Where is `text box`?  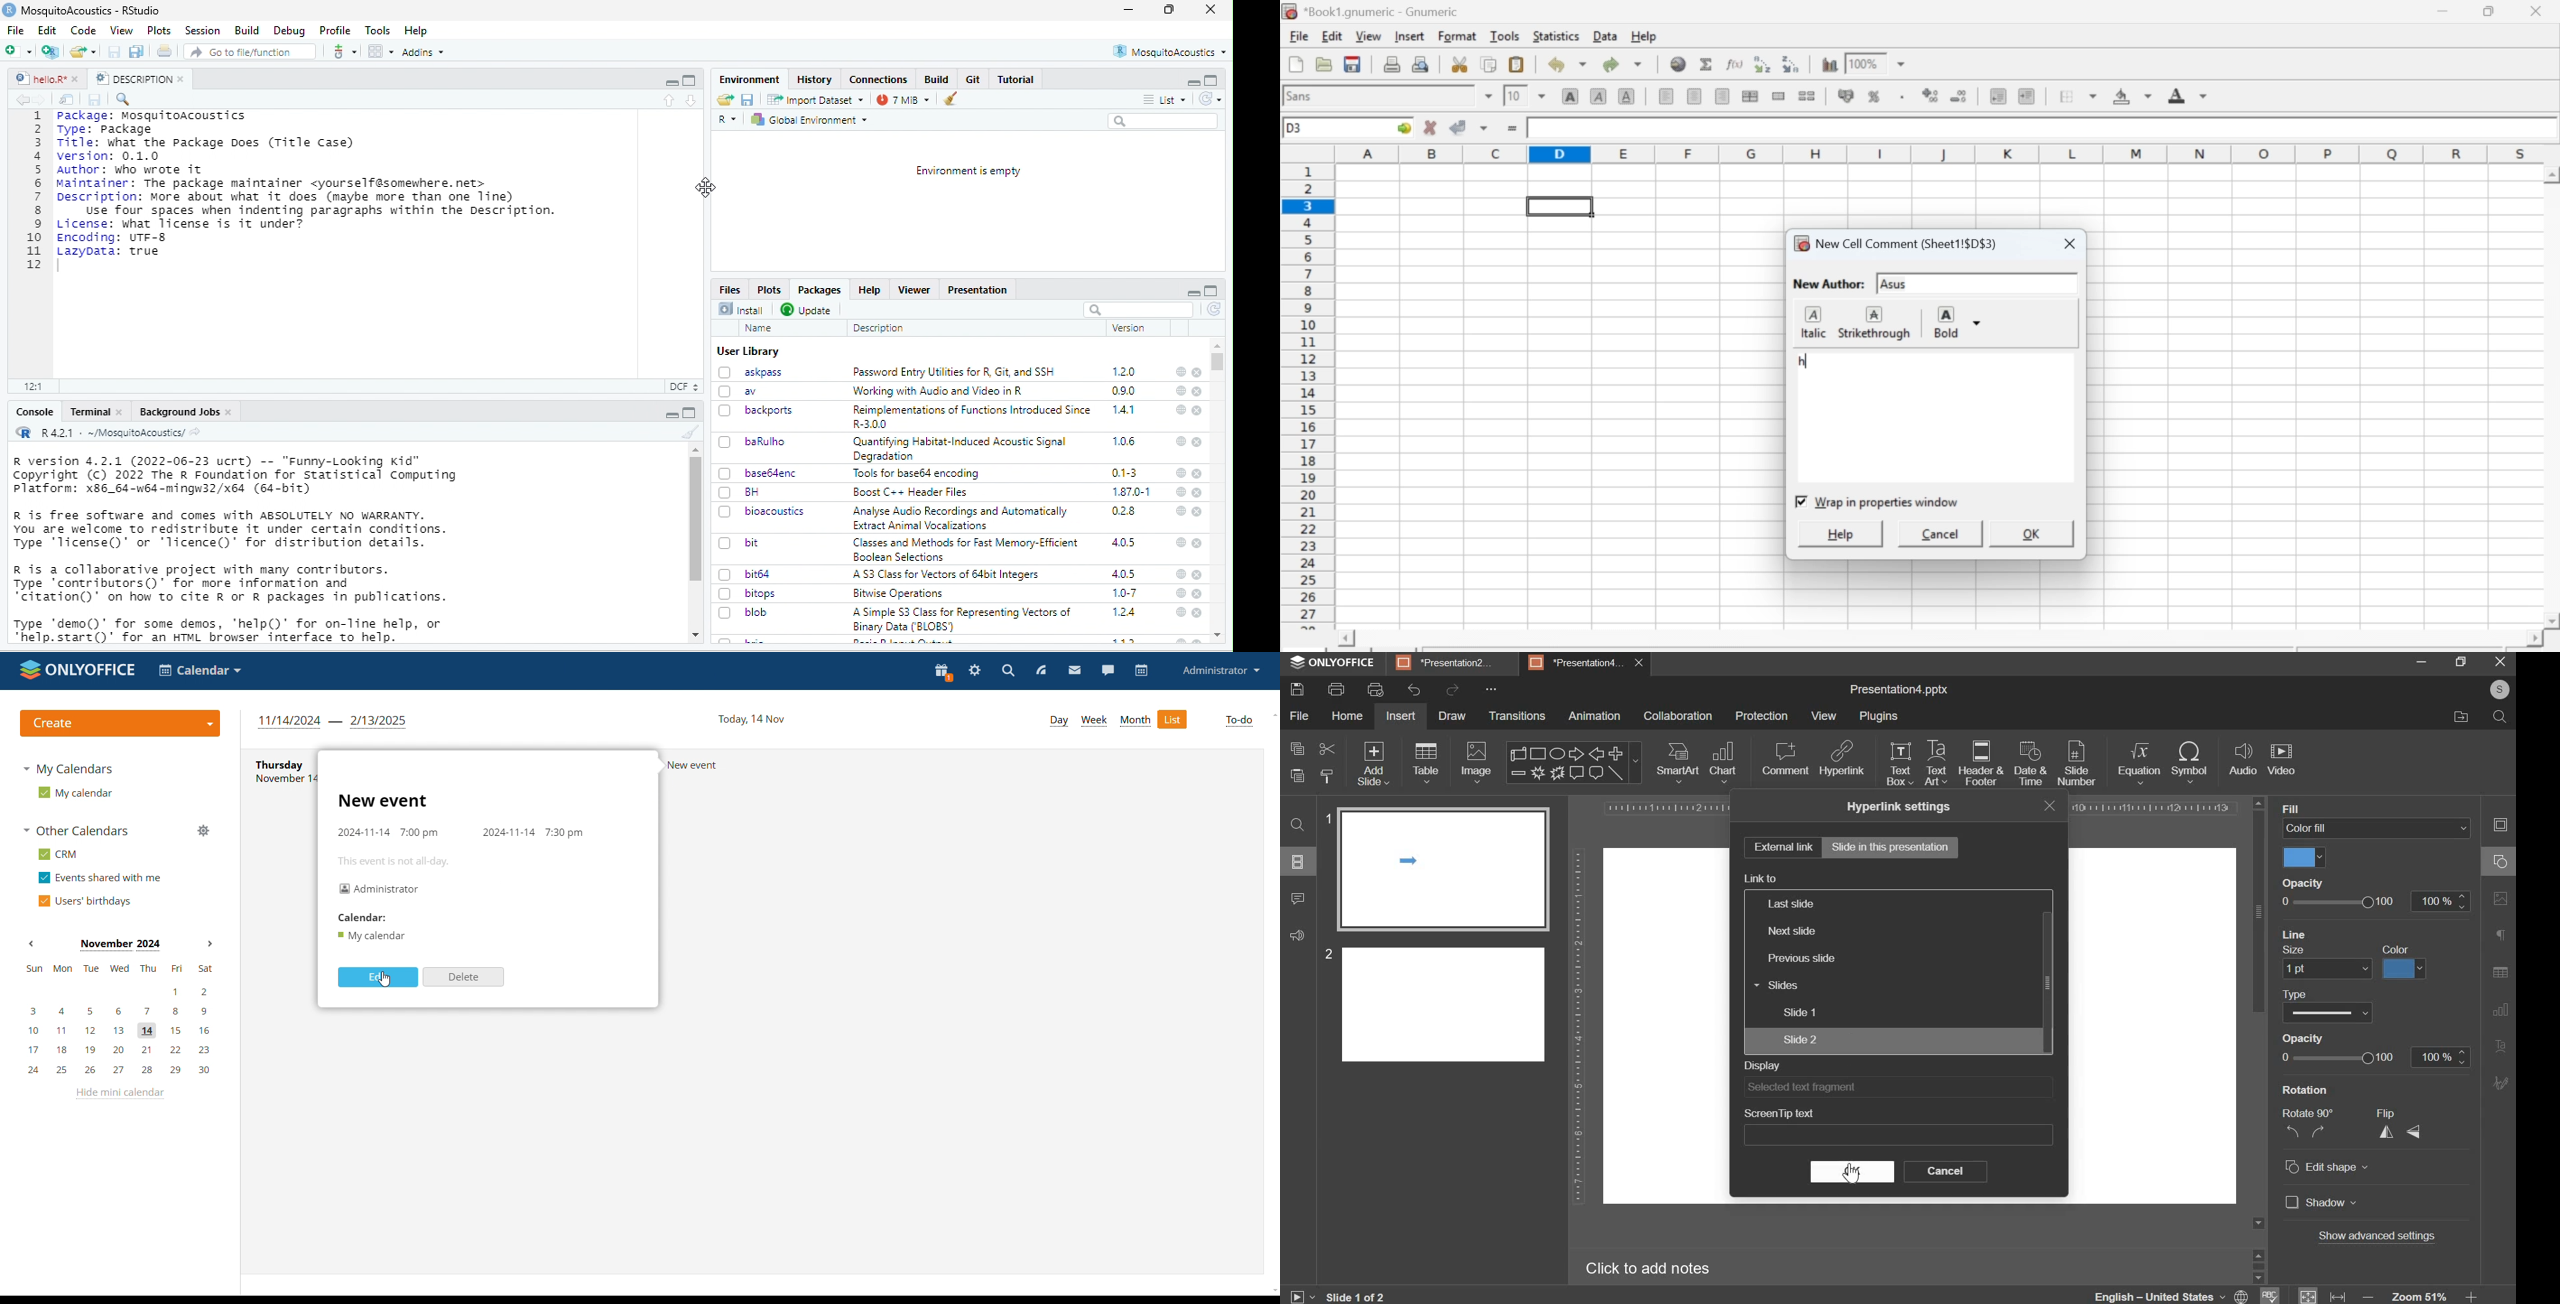
text box is located at coordinates (1902, 765).